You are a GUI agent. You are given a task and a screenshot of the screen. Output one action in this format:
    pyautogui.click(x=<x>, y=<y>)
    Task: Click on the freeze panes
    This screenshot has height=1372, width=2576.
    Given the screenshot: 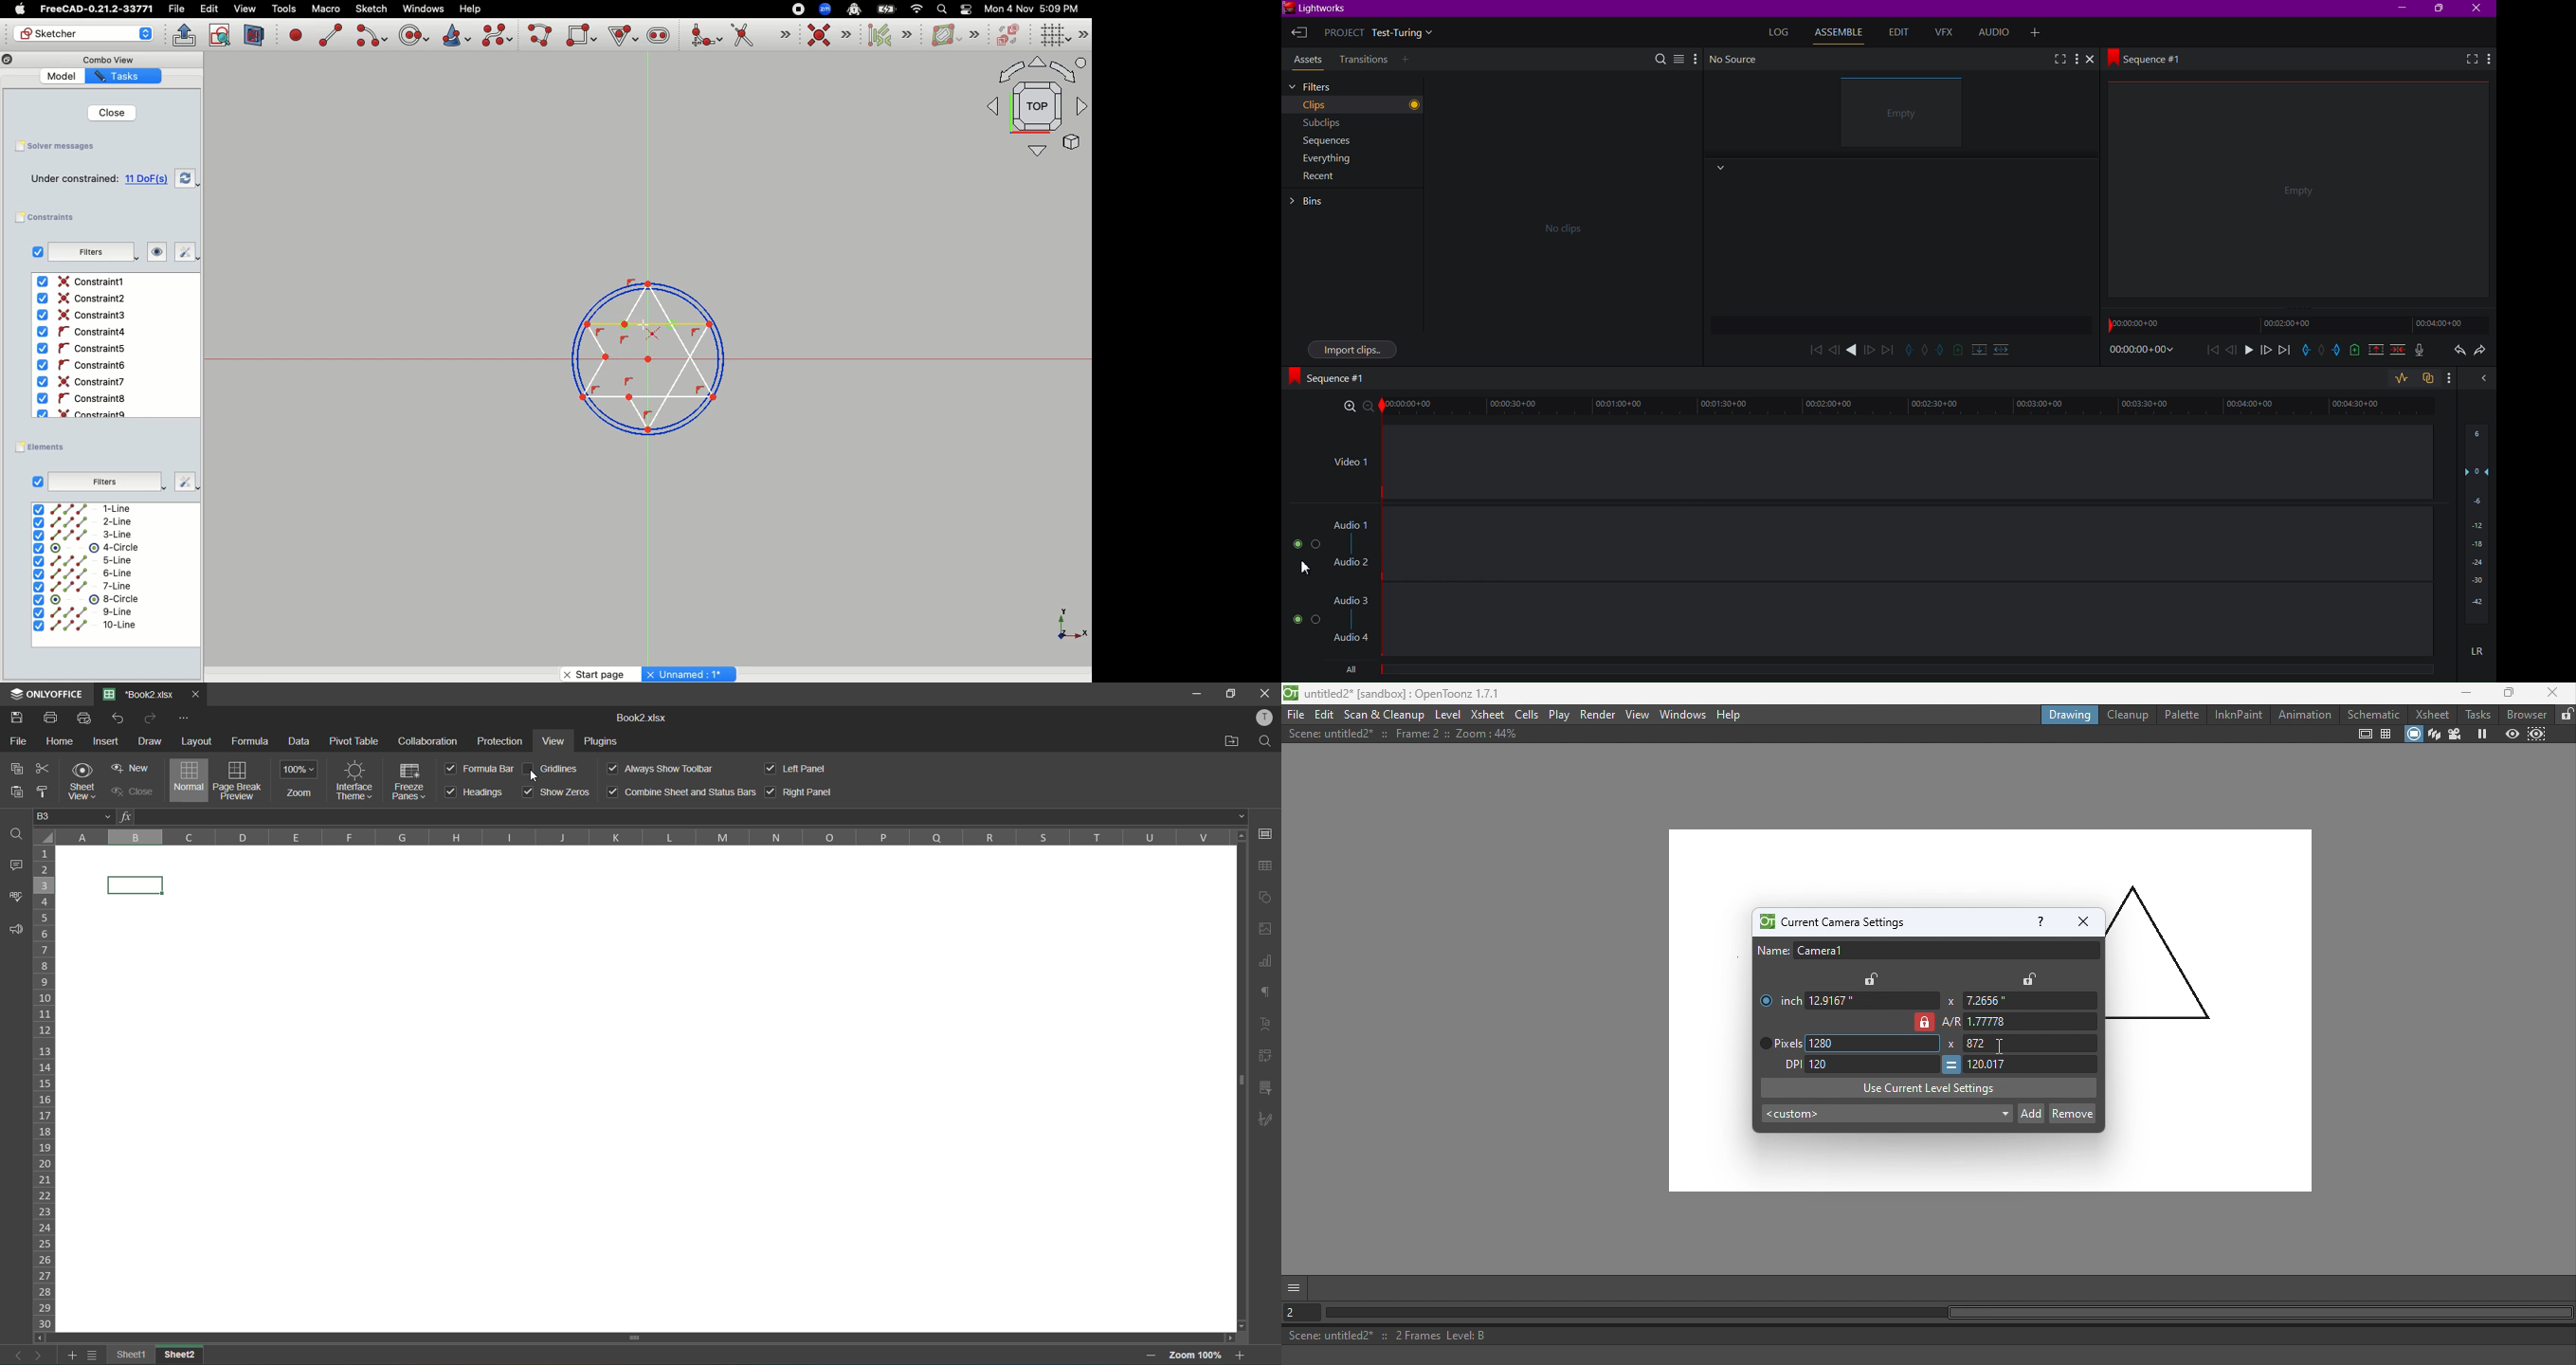 What is the action you would take?
    pyautogui.click(x=412, y=780)
    